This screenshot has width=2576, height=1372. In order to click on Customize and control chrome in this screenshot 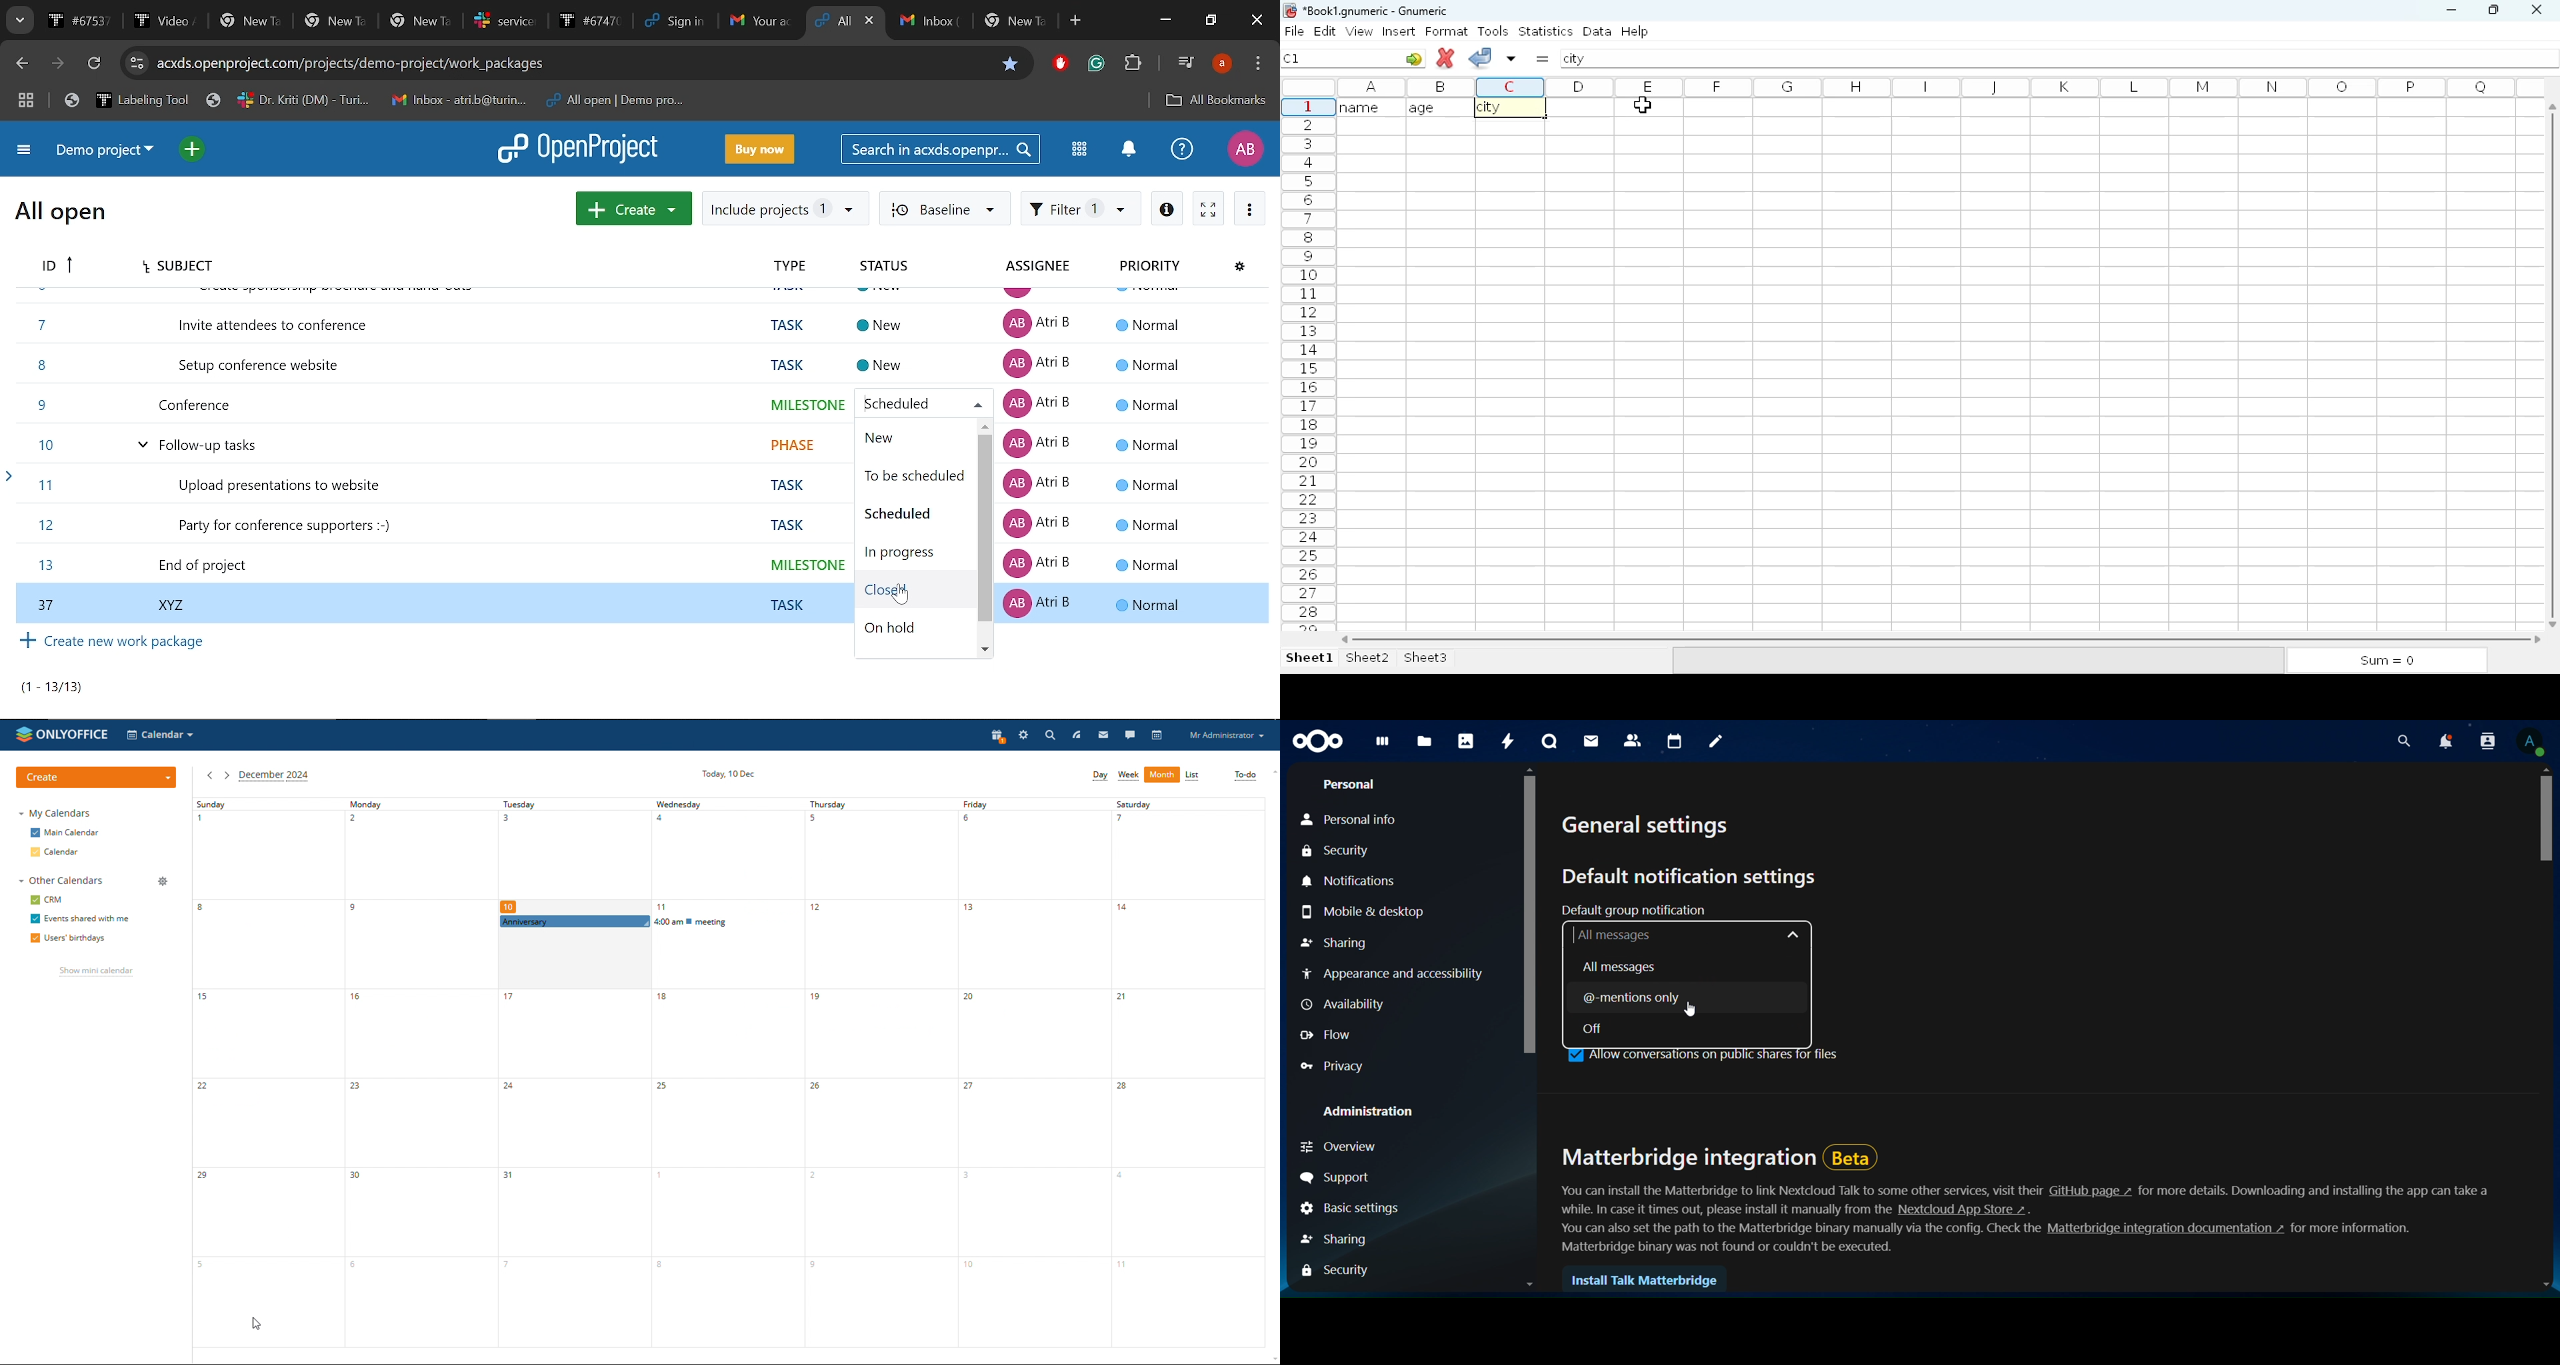, I will do `click(1257, 64)`.